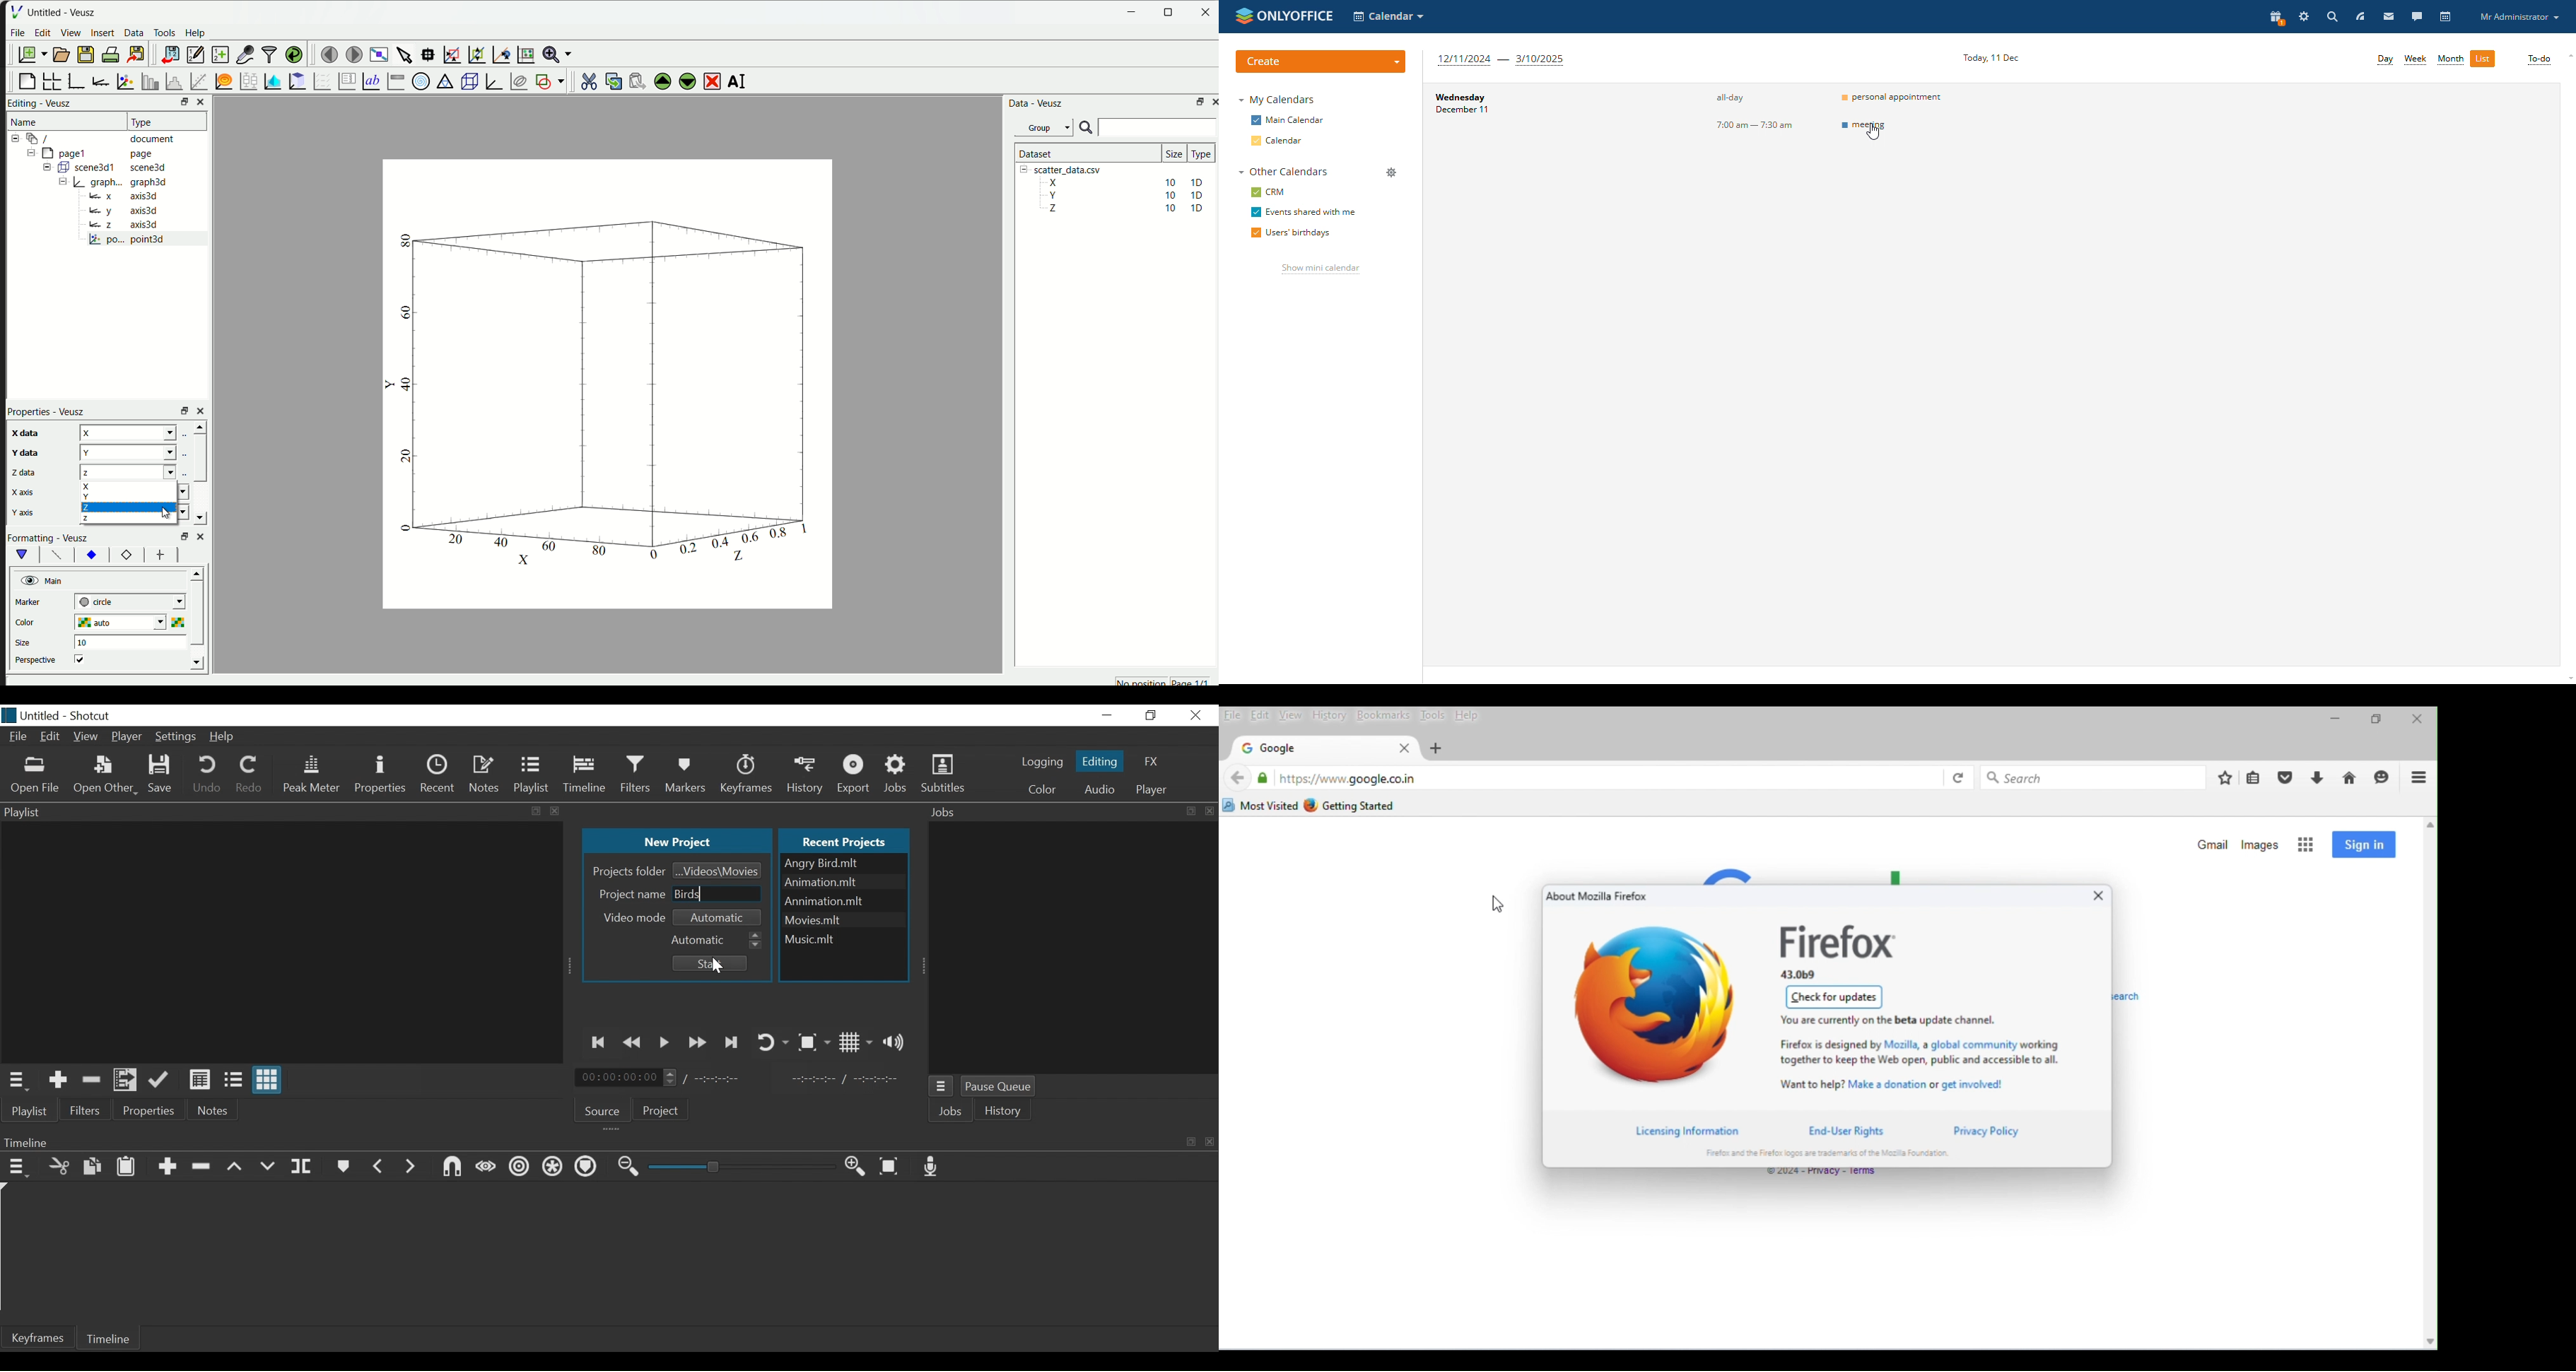 The height and width of the screenshot is (1372, 2576). Describe the element at coordinates (451, 1167) in the screenshot. I see `Snap` at that location.